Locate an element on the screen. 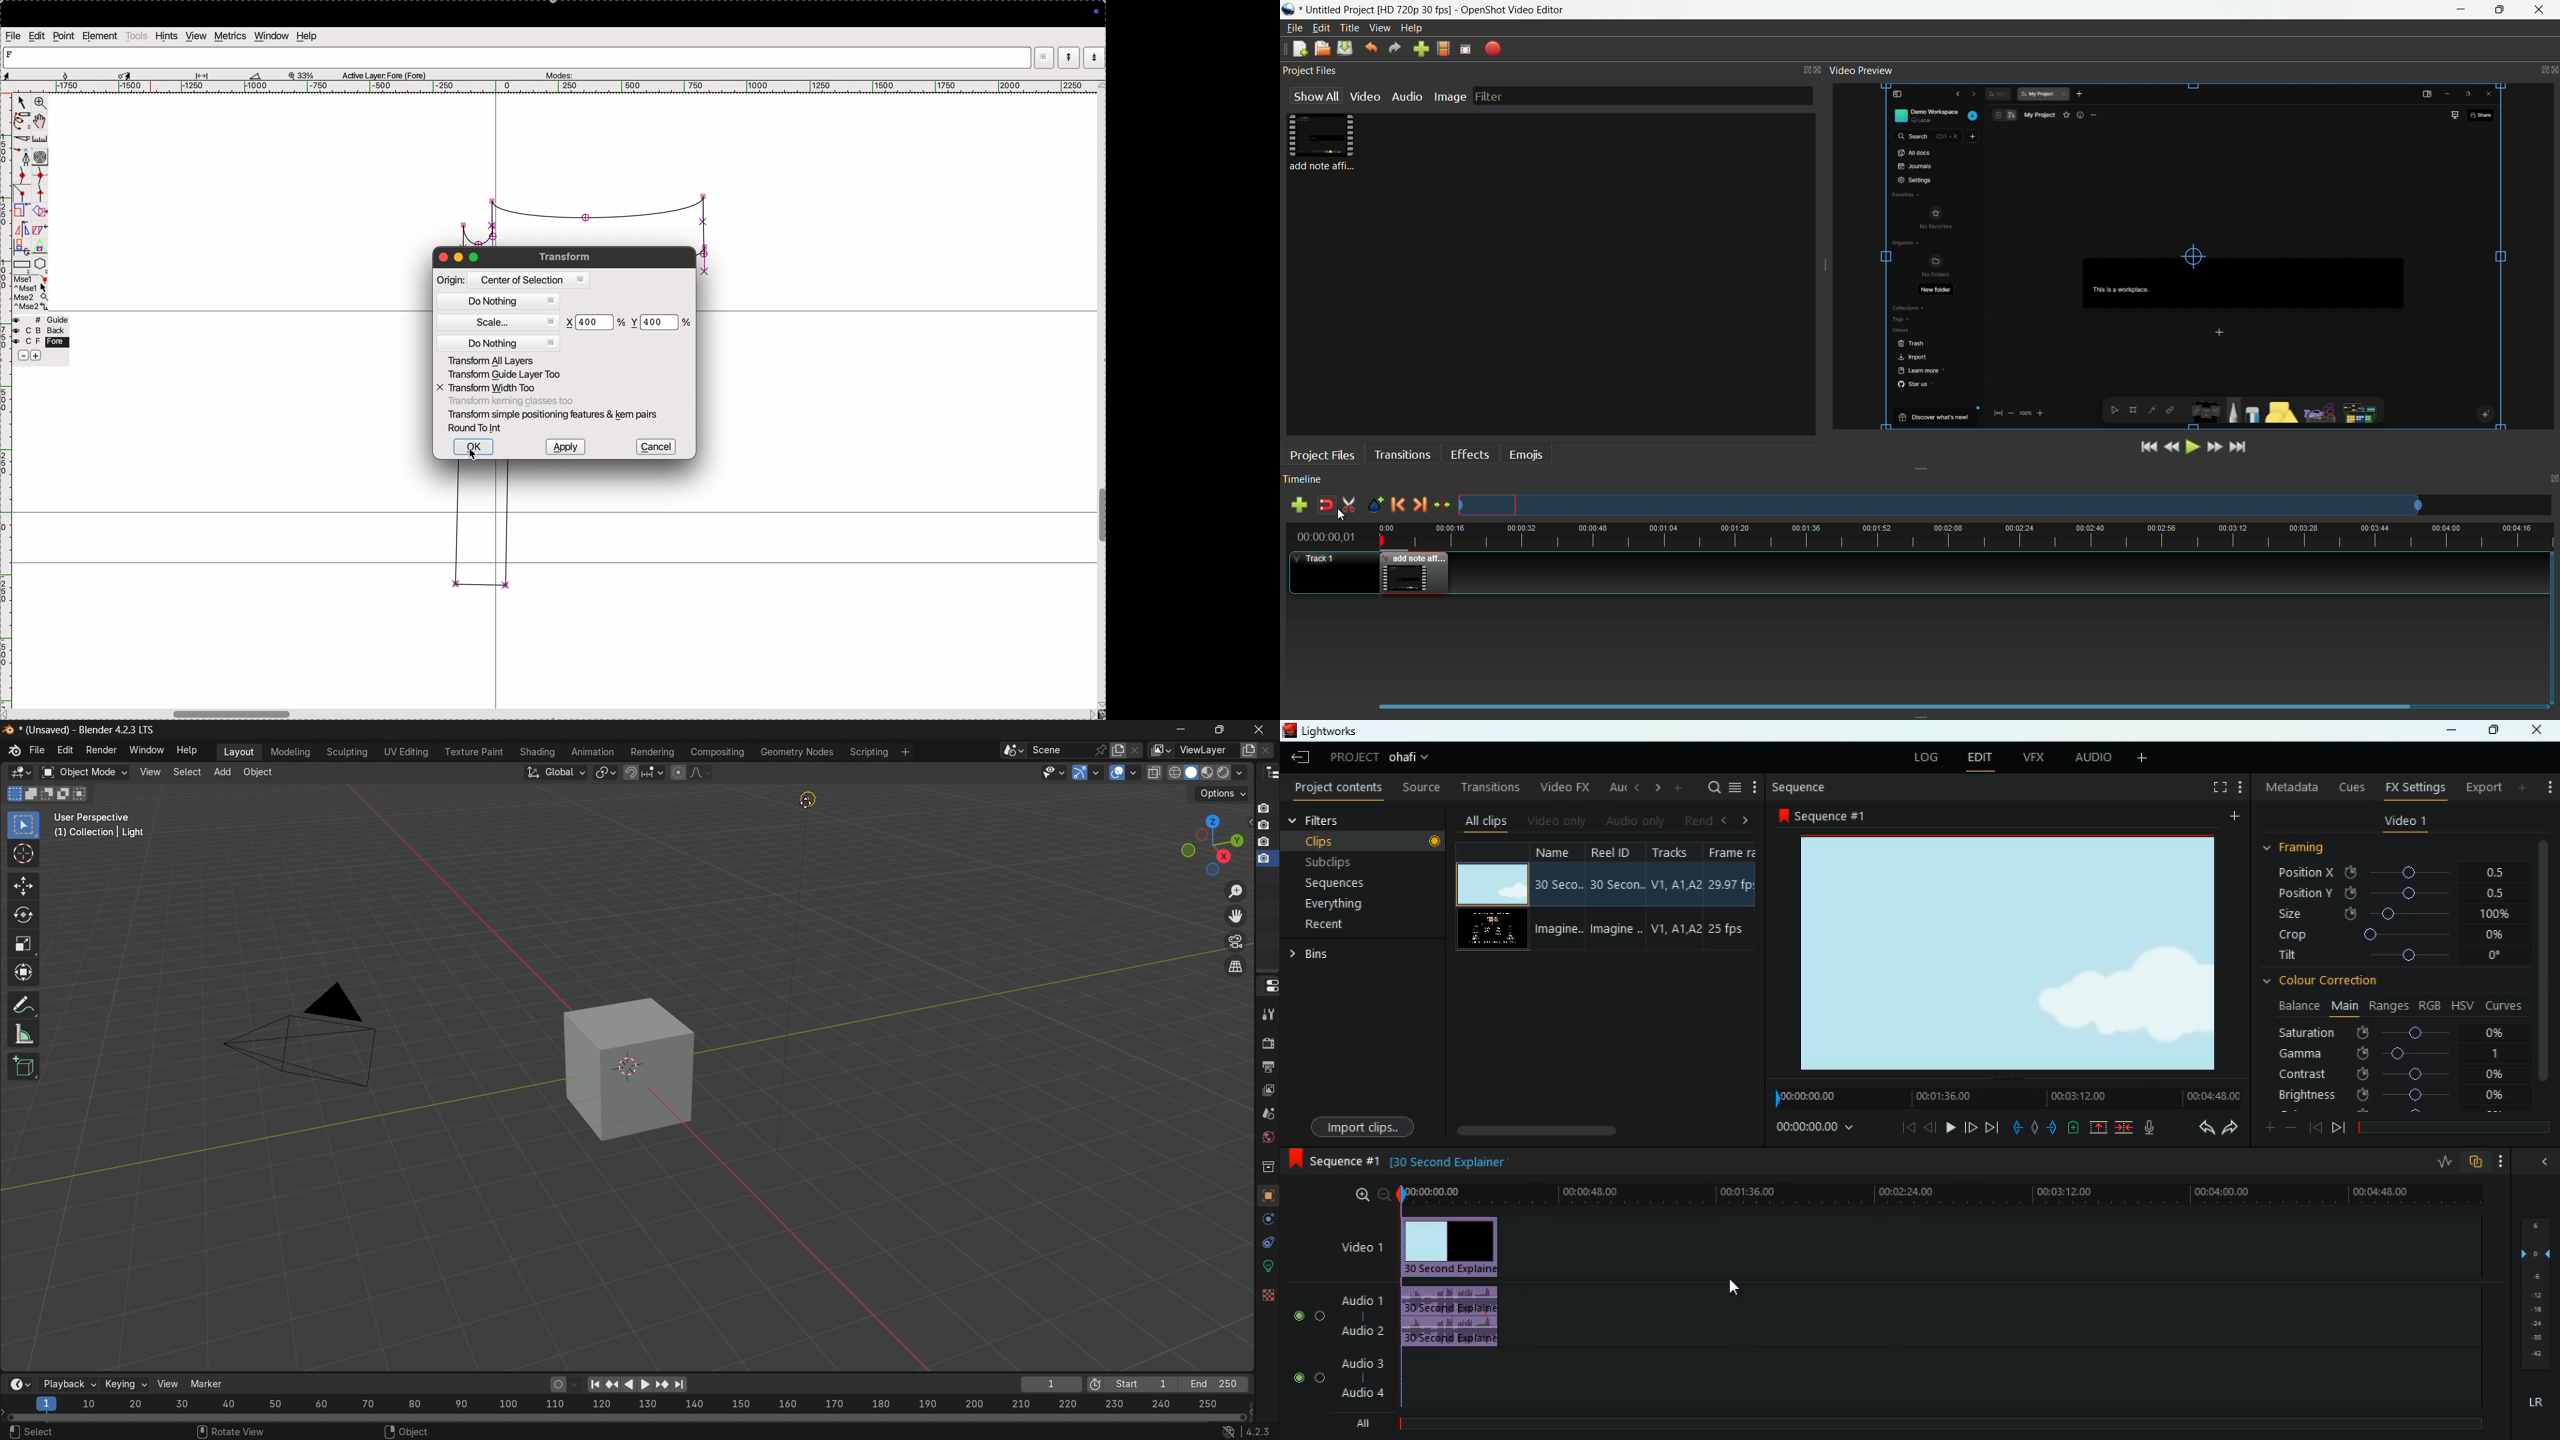 Image resolution: width=2576 pixels, height=1456 pixels. crop is located at coordinates (2389, 935).